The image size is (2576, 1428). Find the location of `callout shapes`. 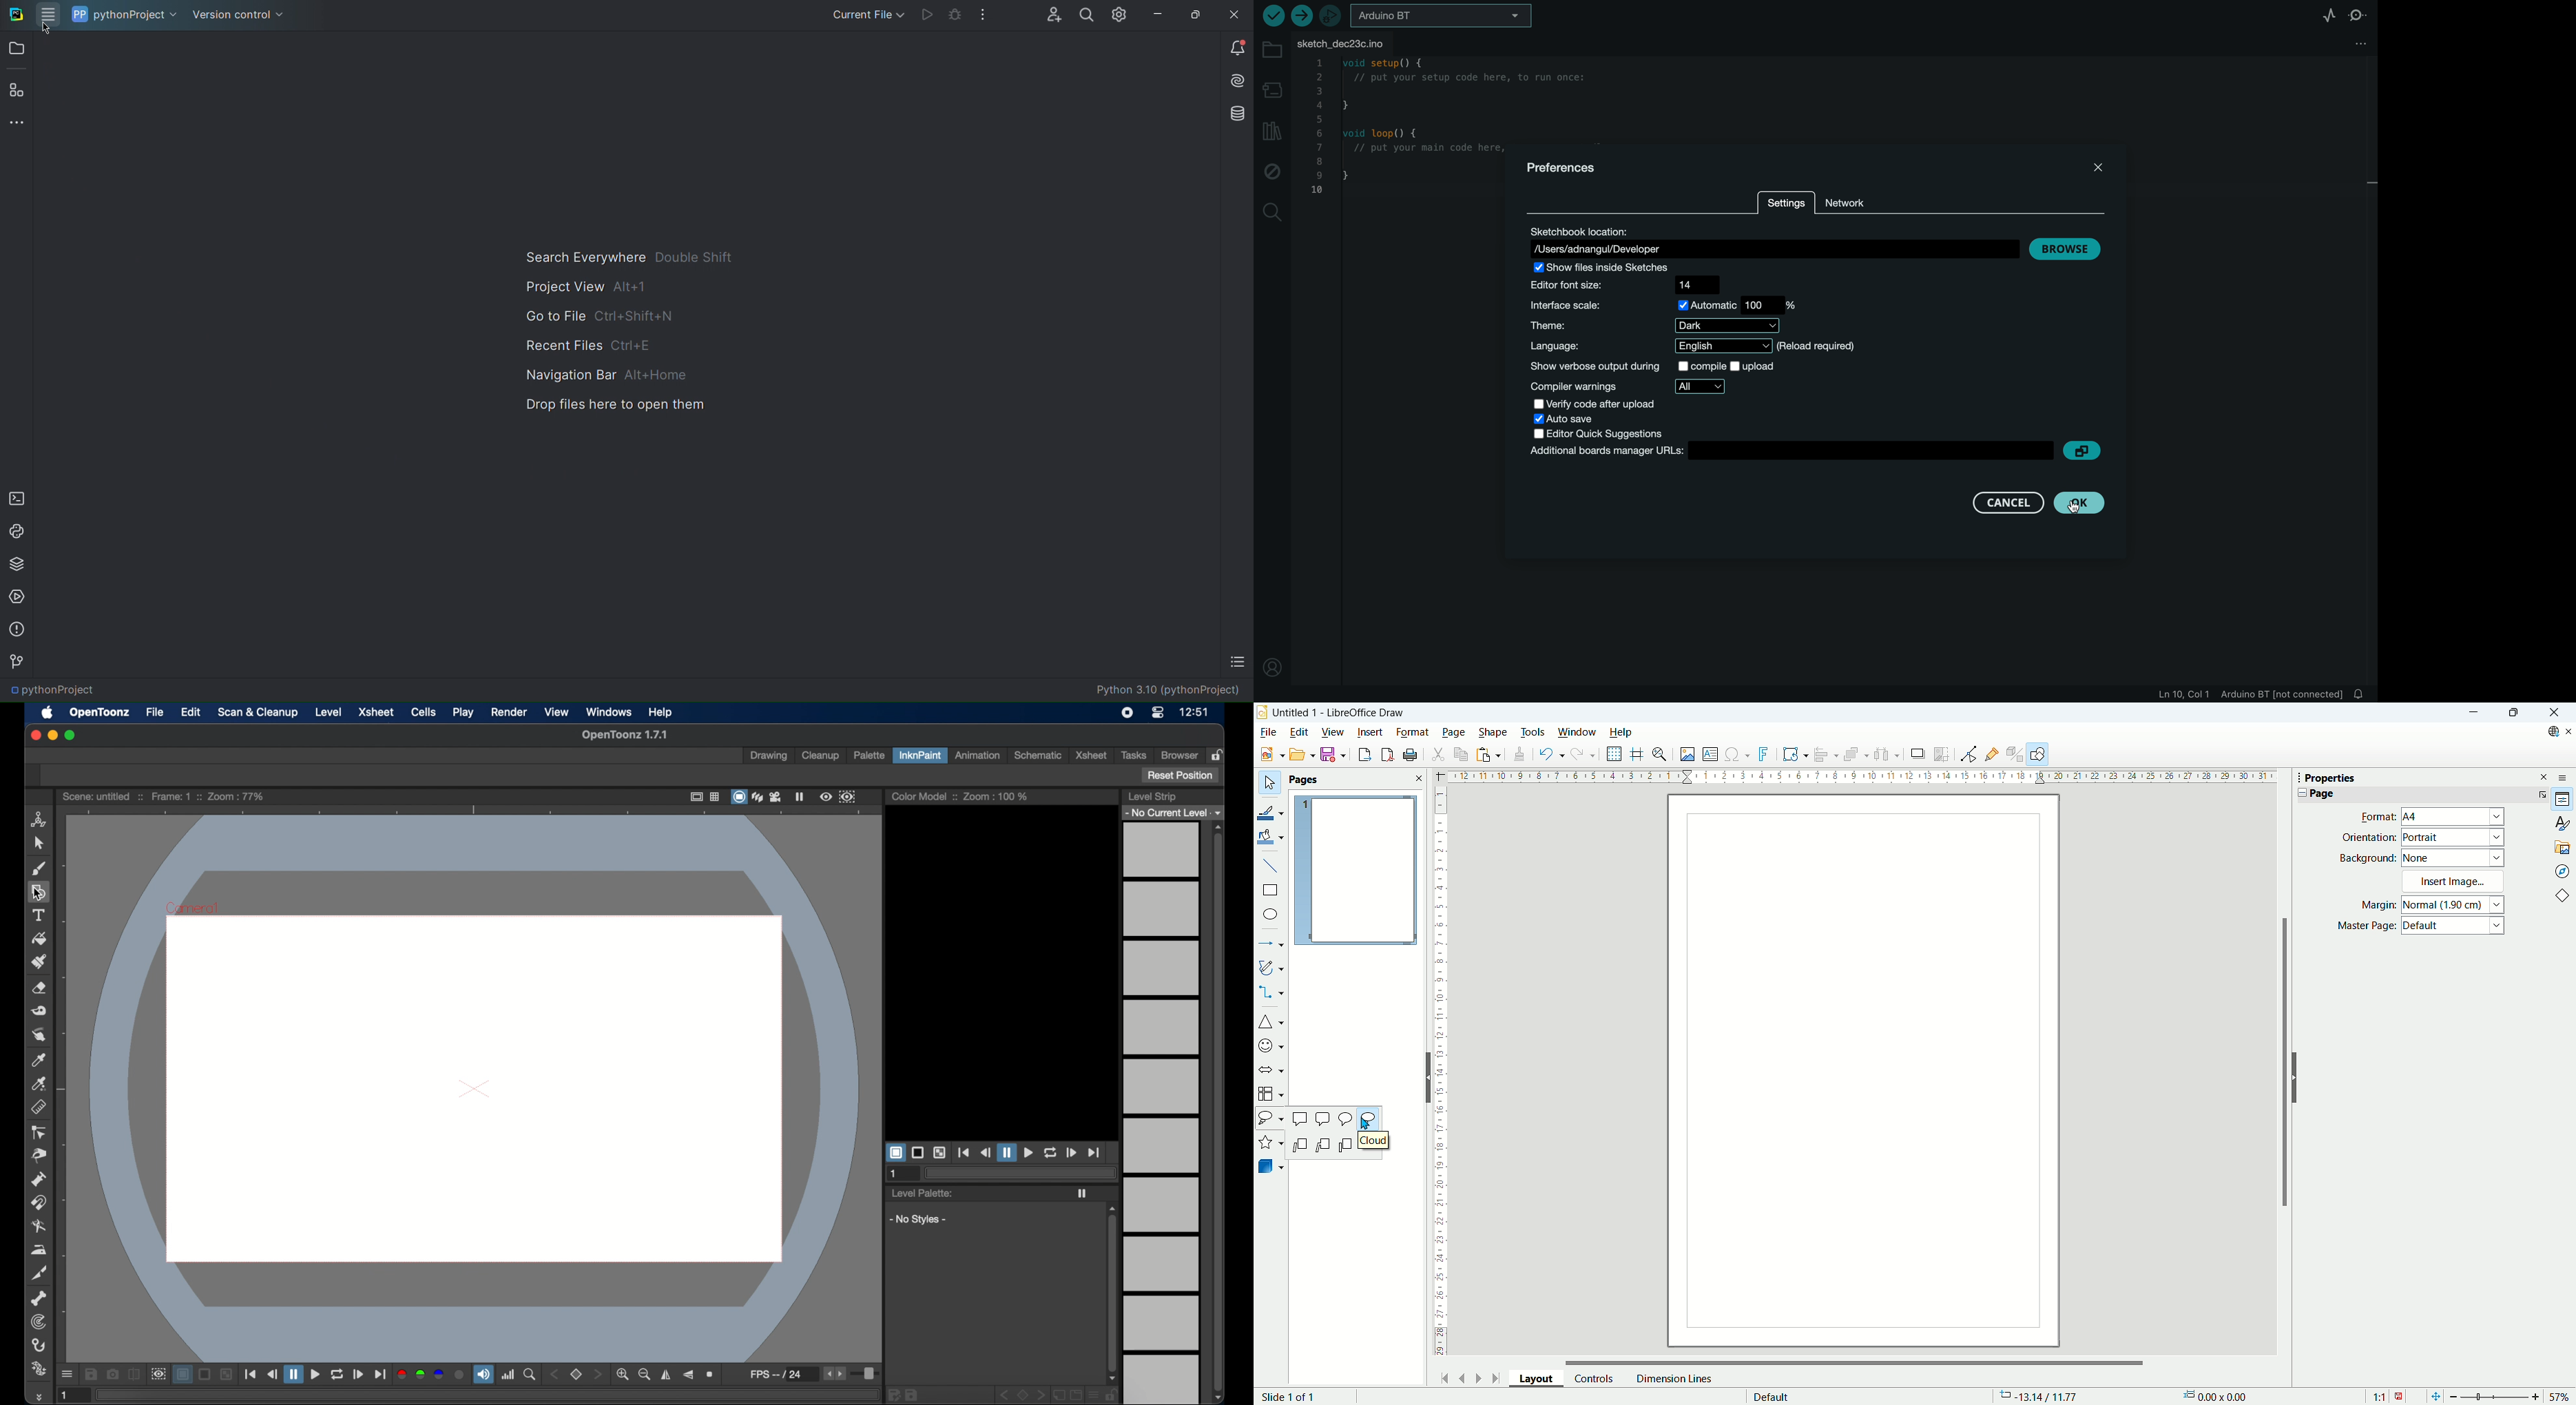

callout shapes is located at coordinates (1270, 1120).